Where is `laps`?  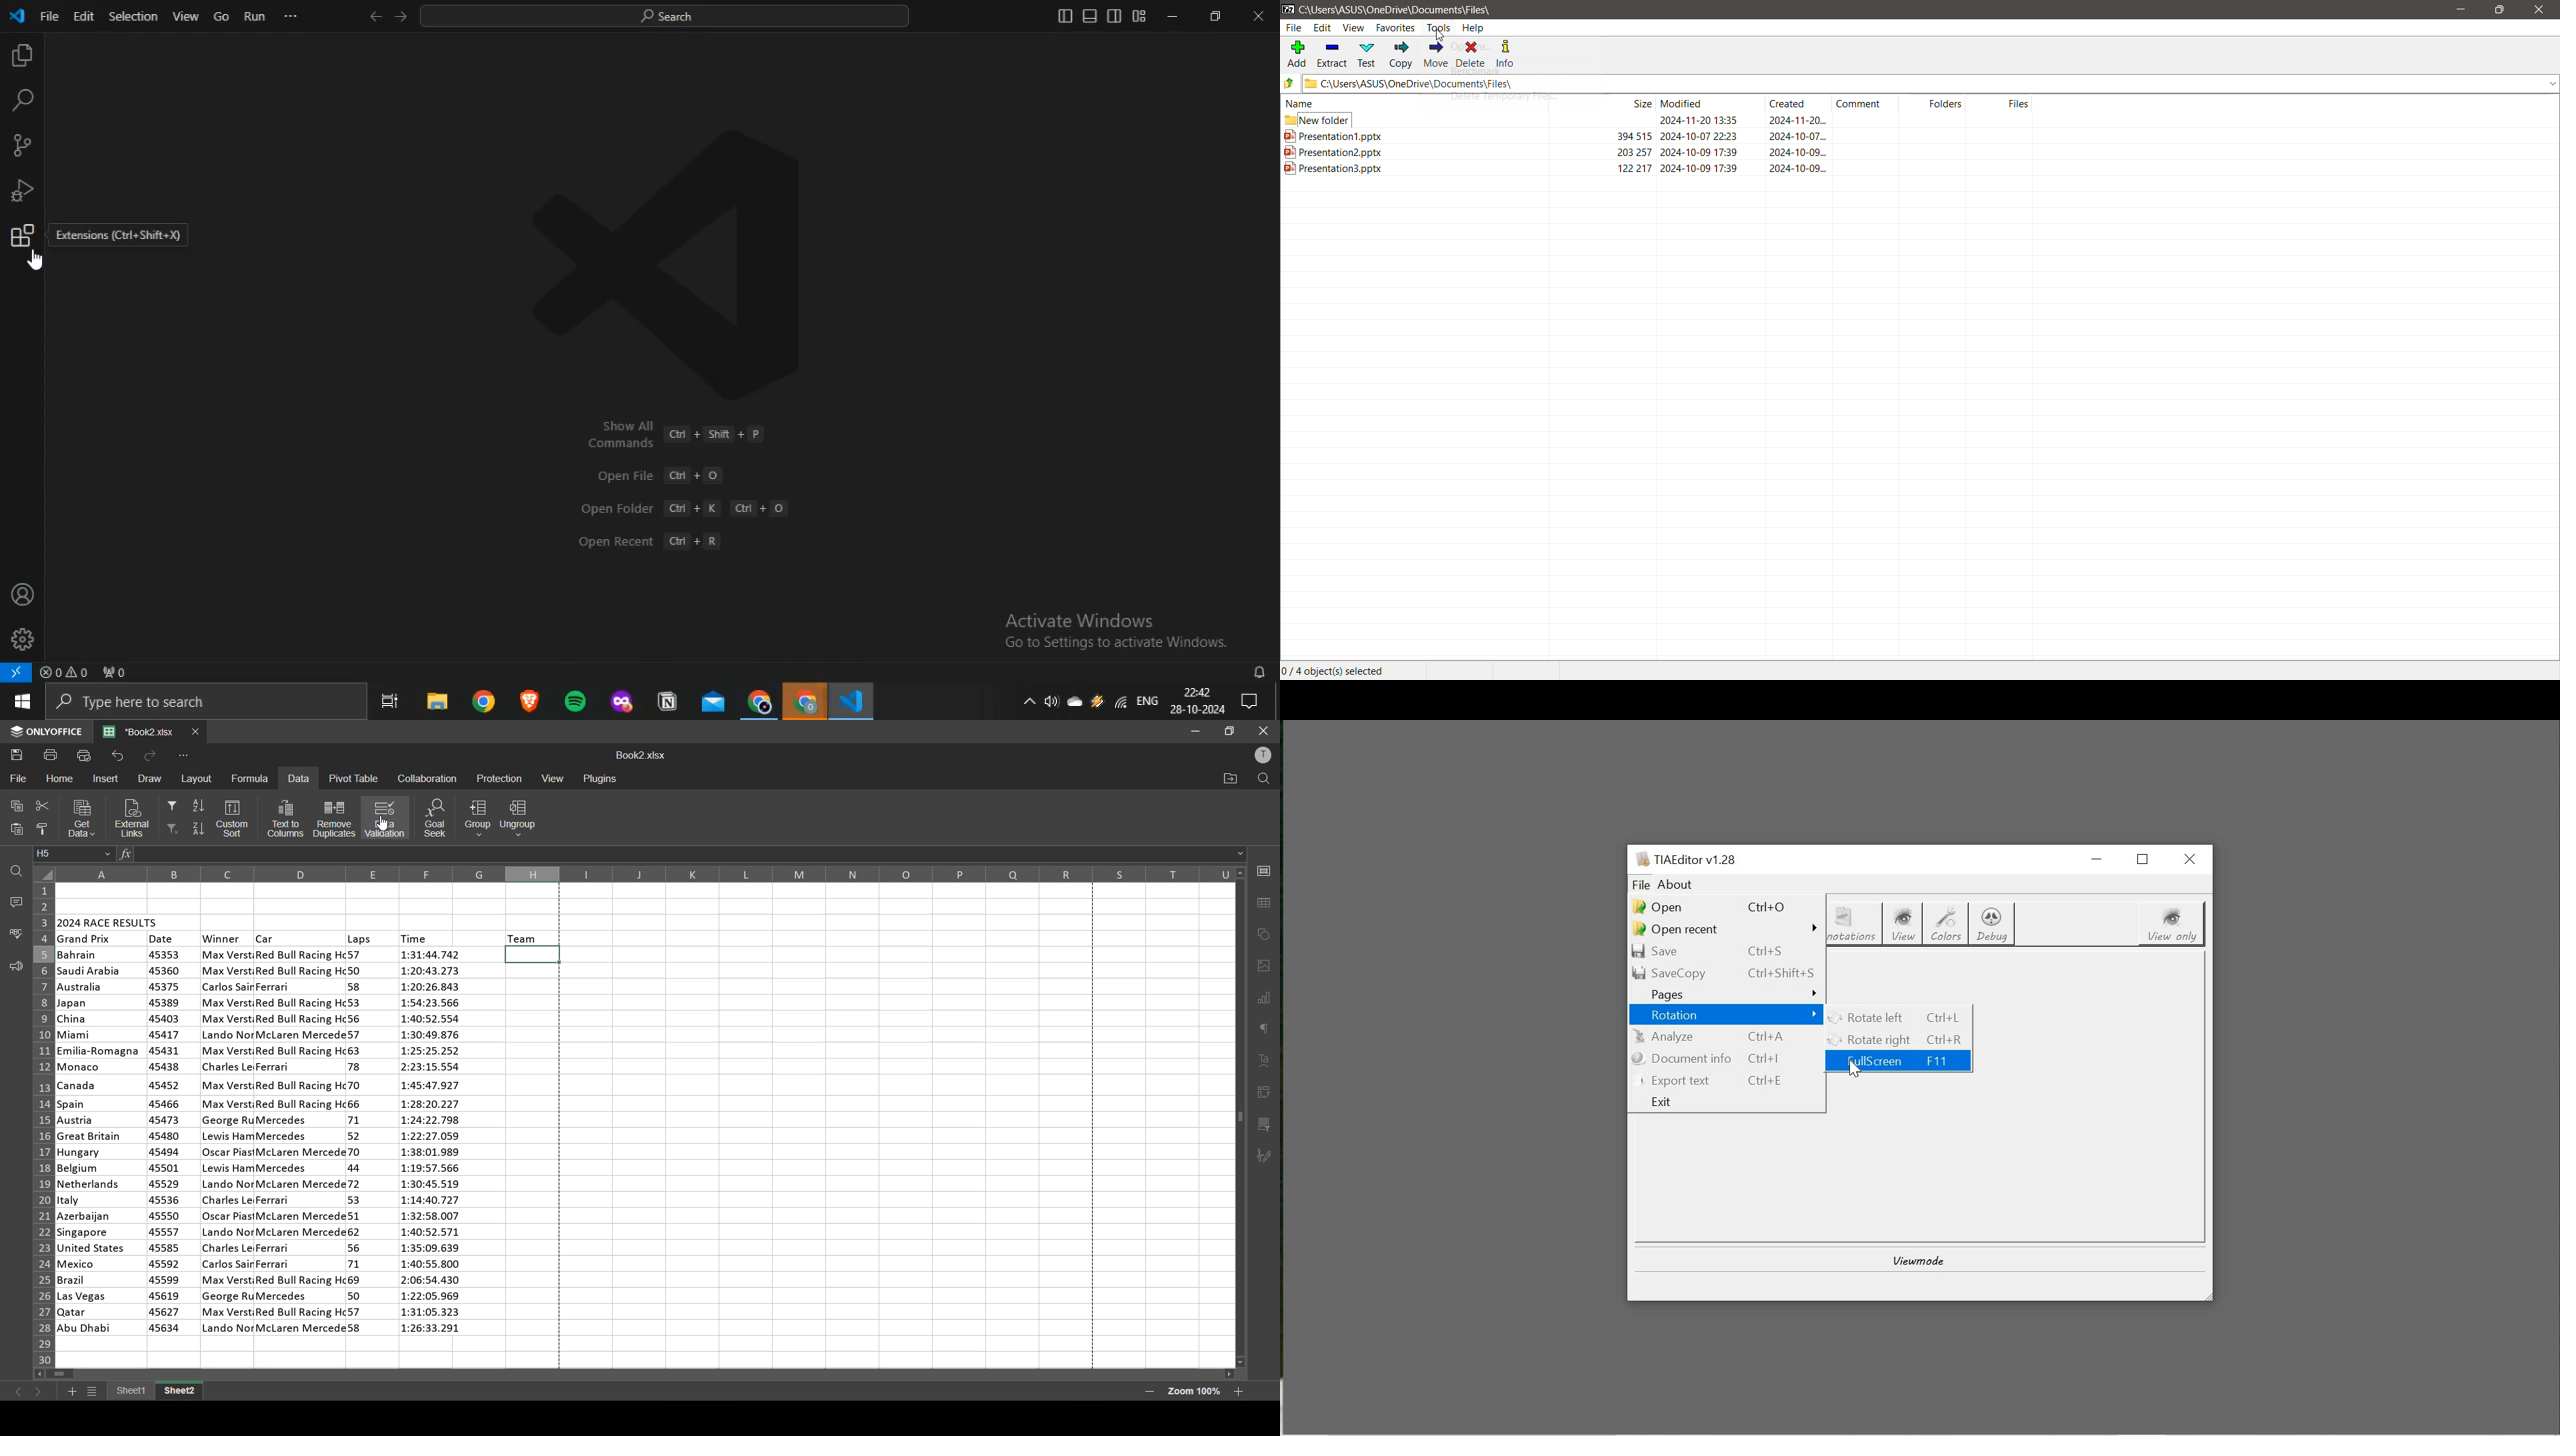
laps is located at coordinates (359, 939).